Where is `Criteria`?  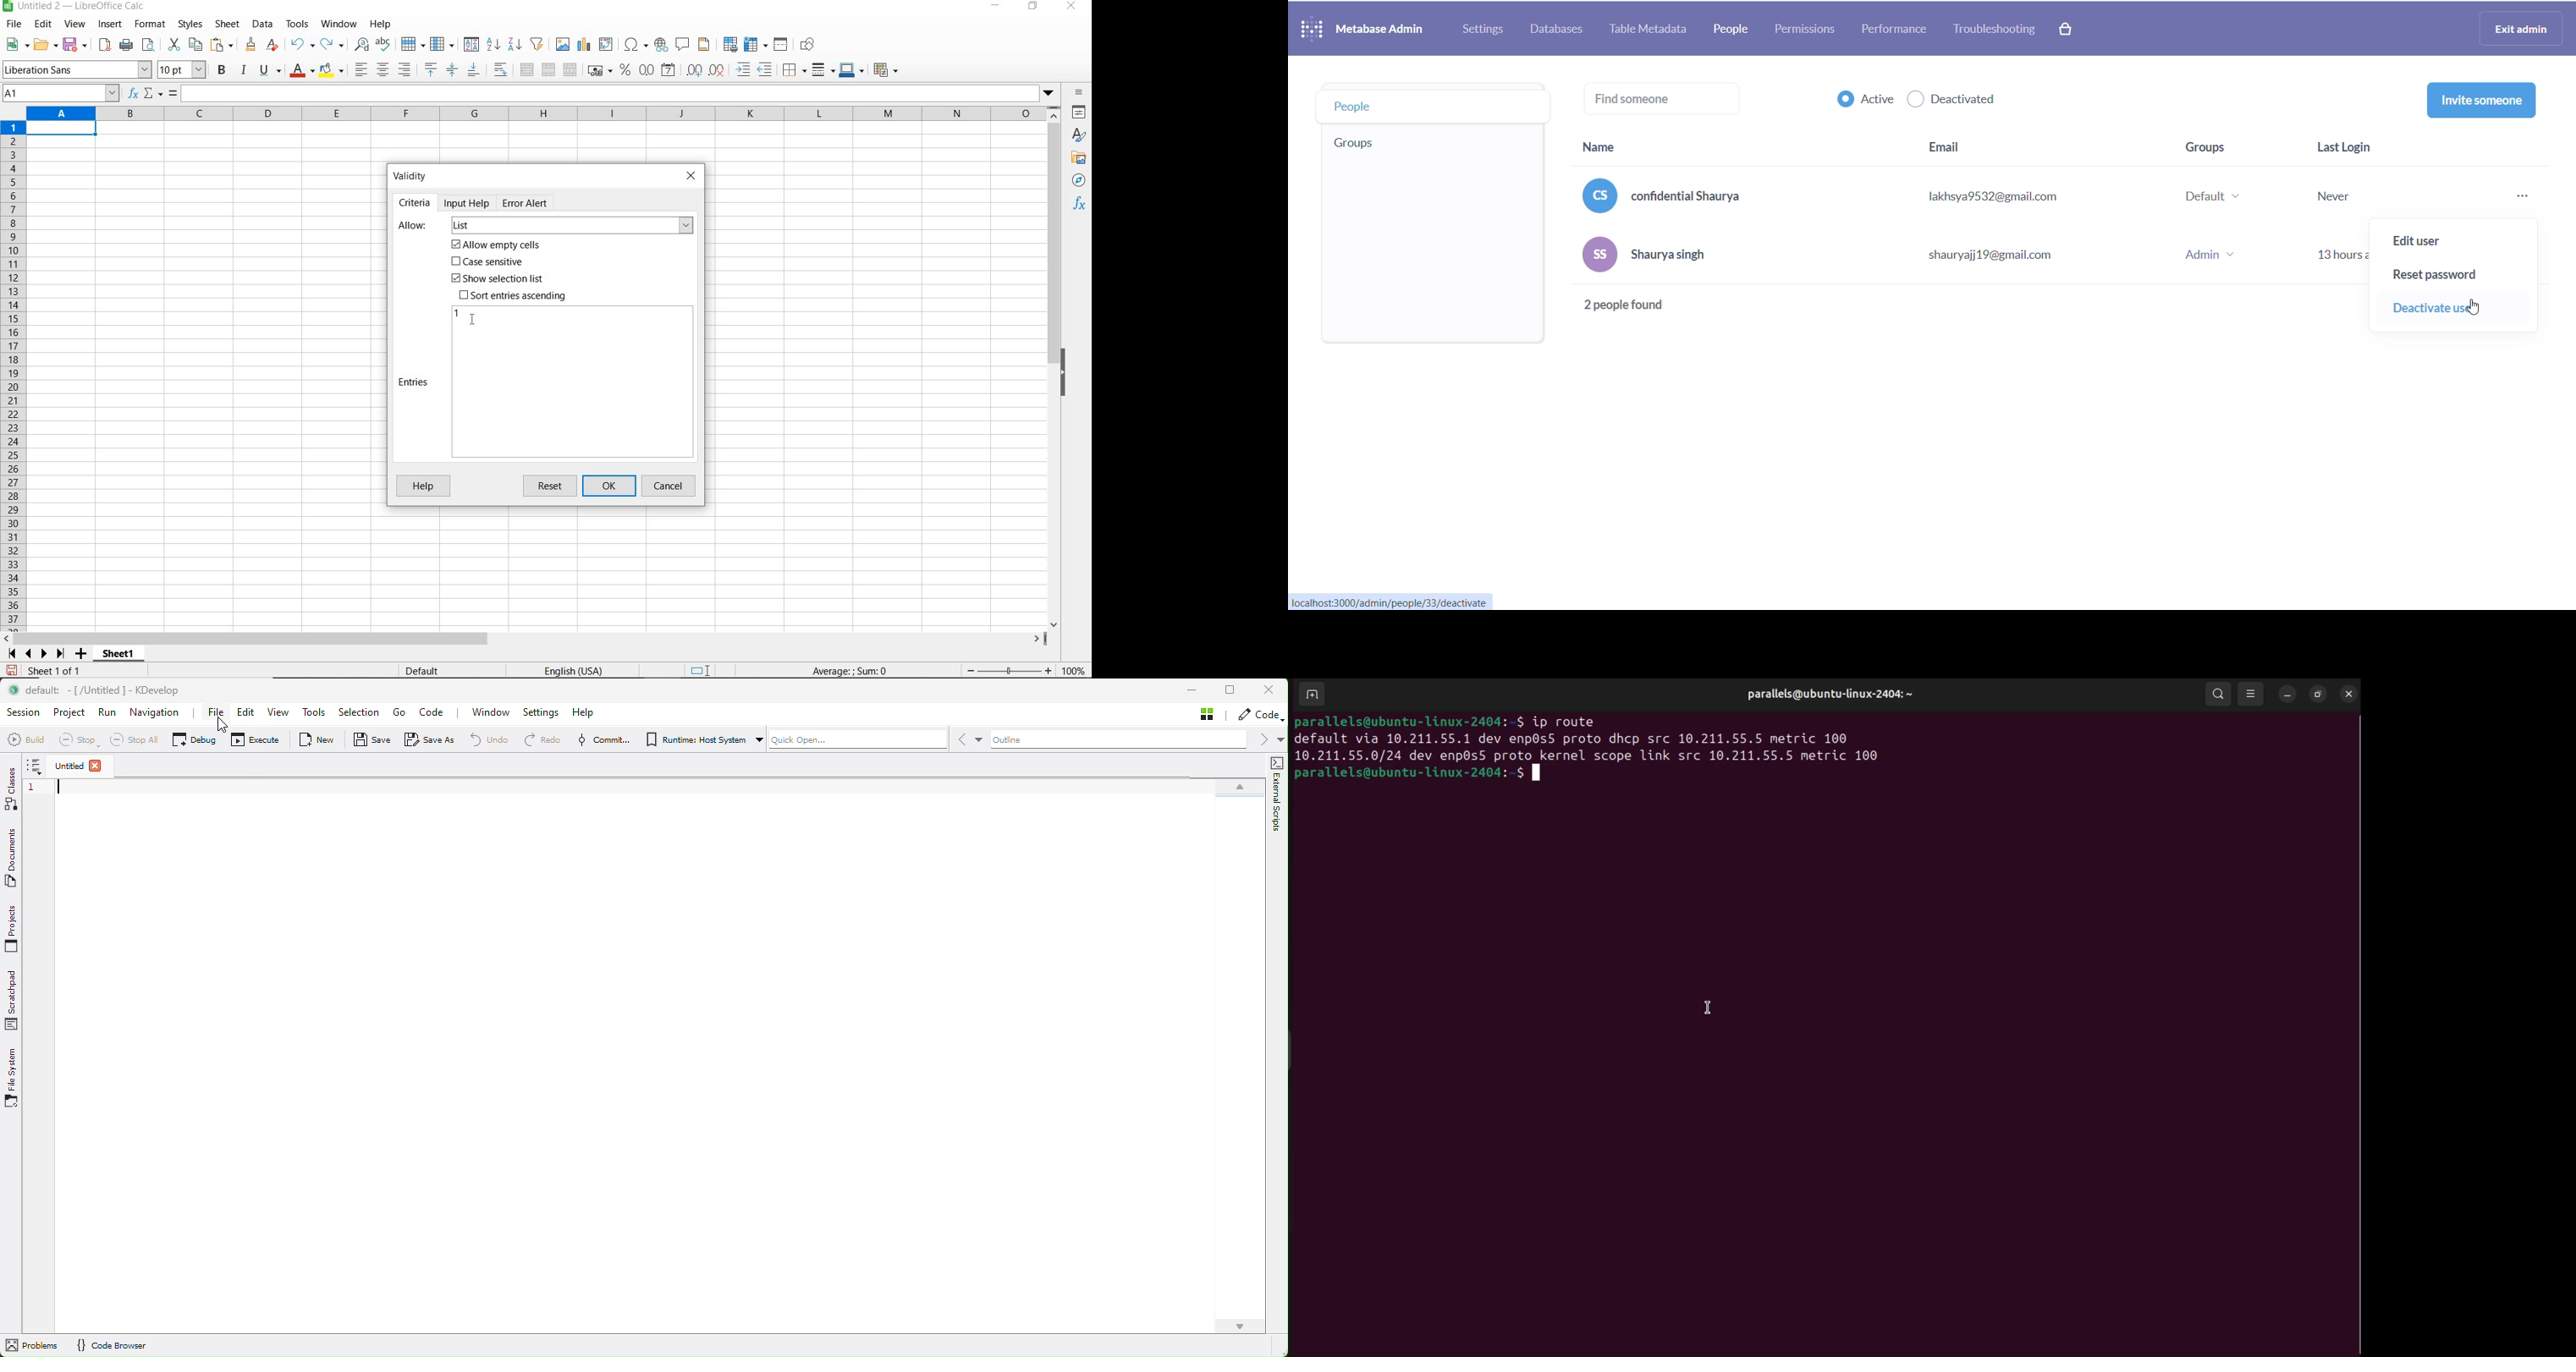 Criteria is located at coordinates (415, 203).